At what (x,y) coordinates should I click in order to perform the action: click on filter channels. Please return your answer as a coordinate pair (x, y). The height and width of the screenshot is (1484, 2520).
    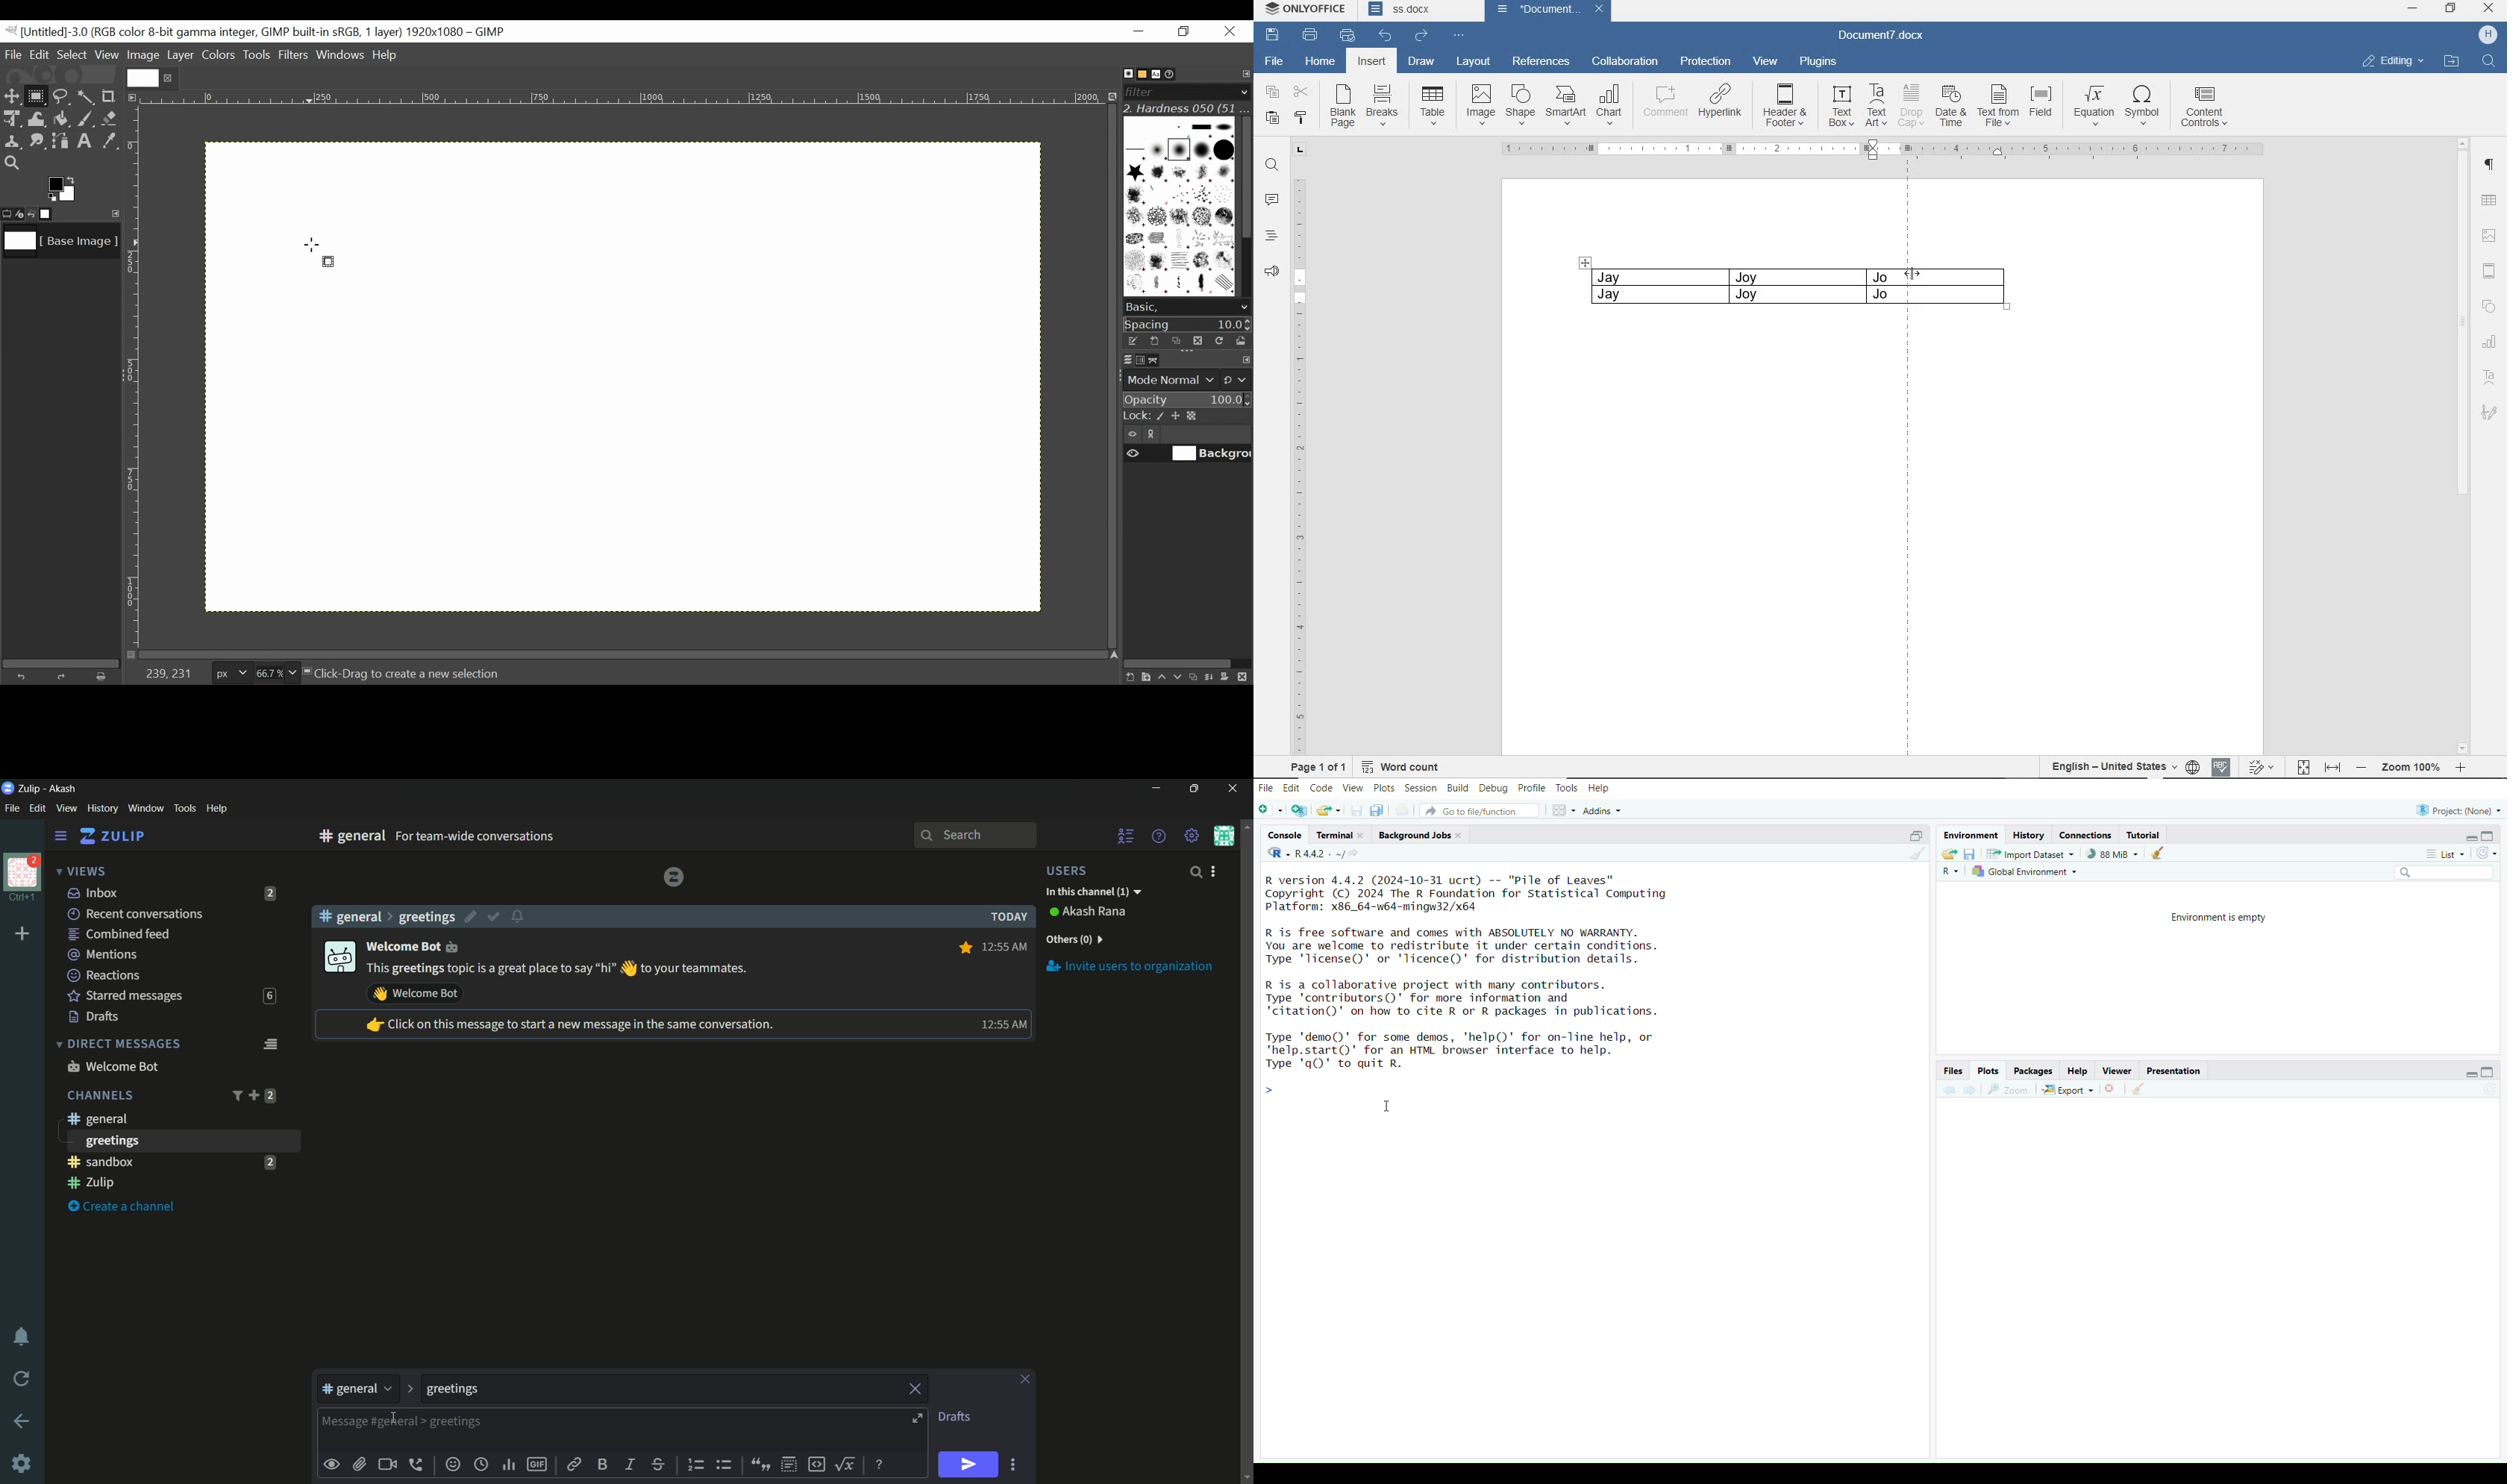
    Looking at the image, I should click on (236, 1096).